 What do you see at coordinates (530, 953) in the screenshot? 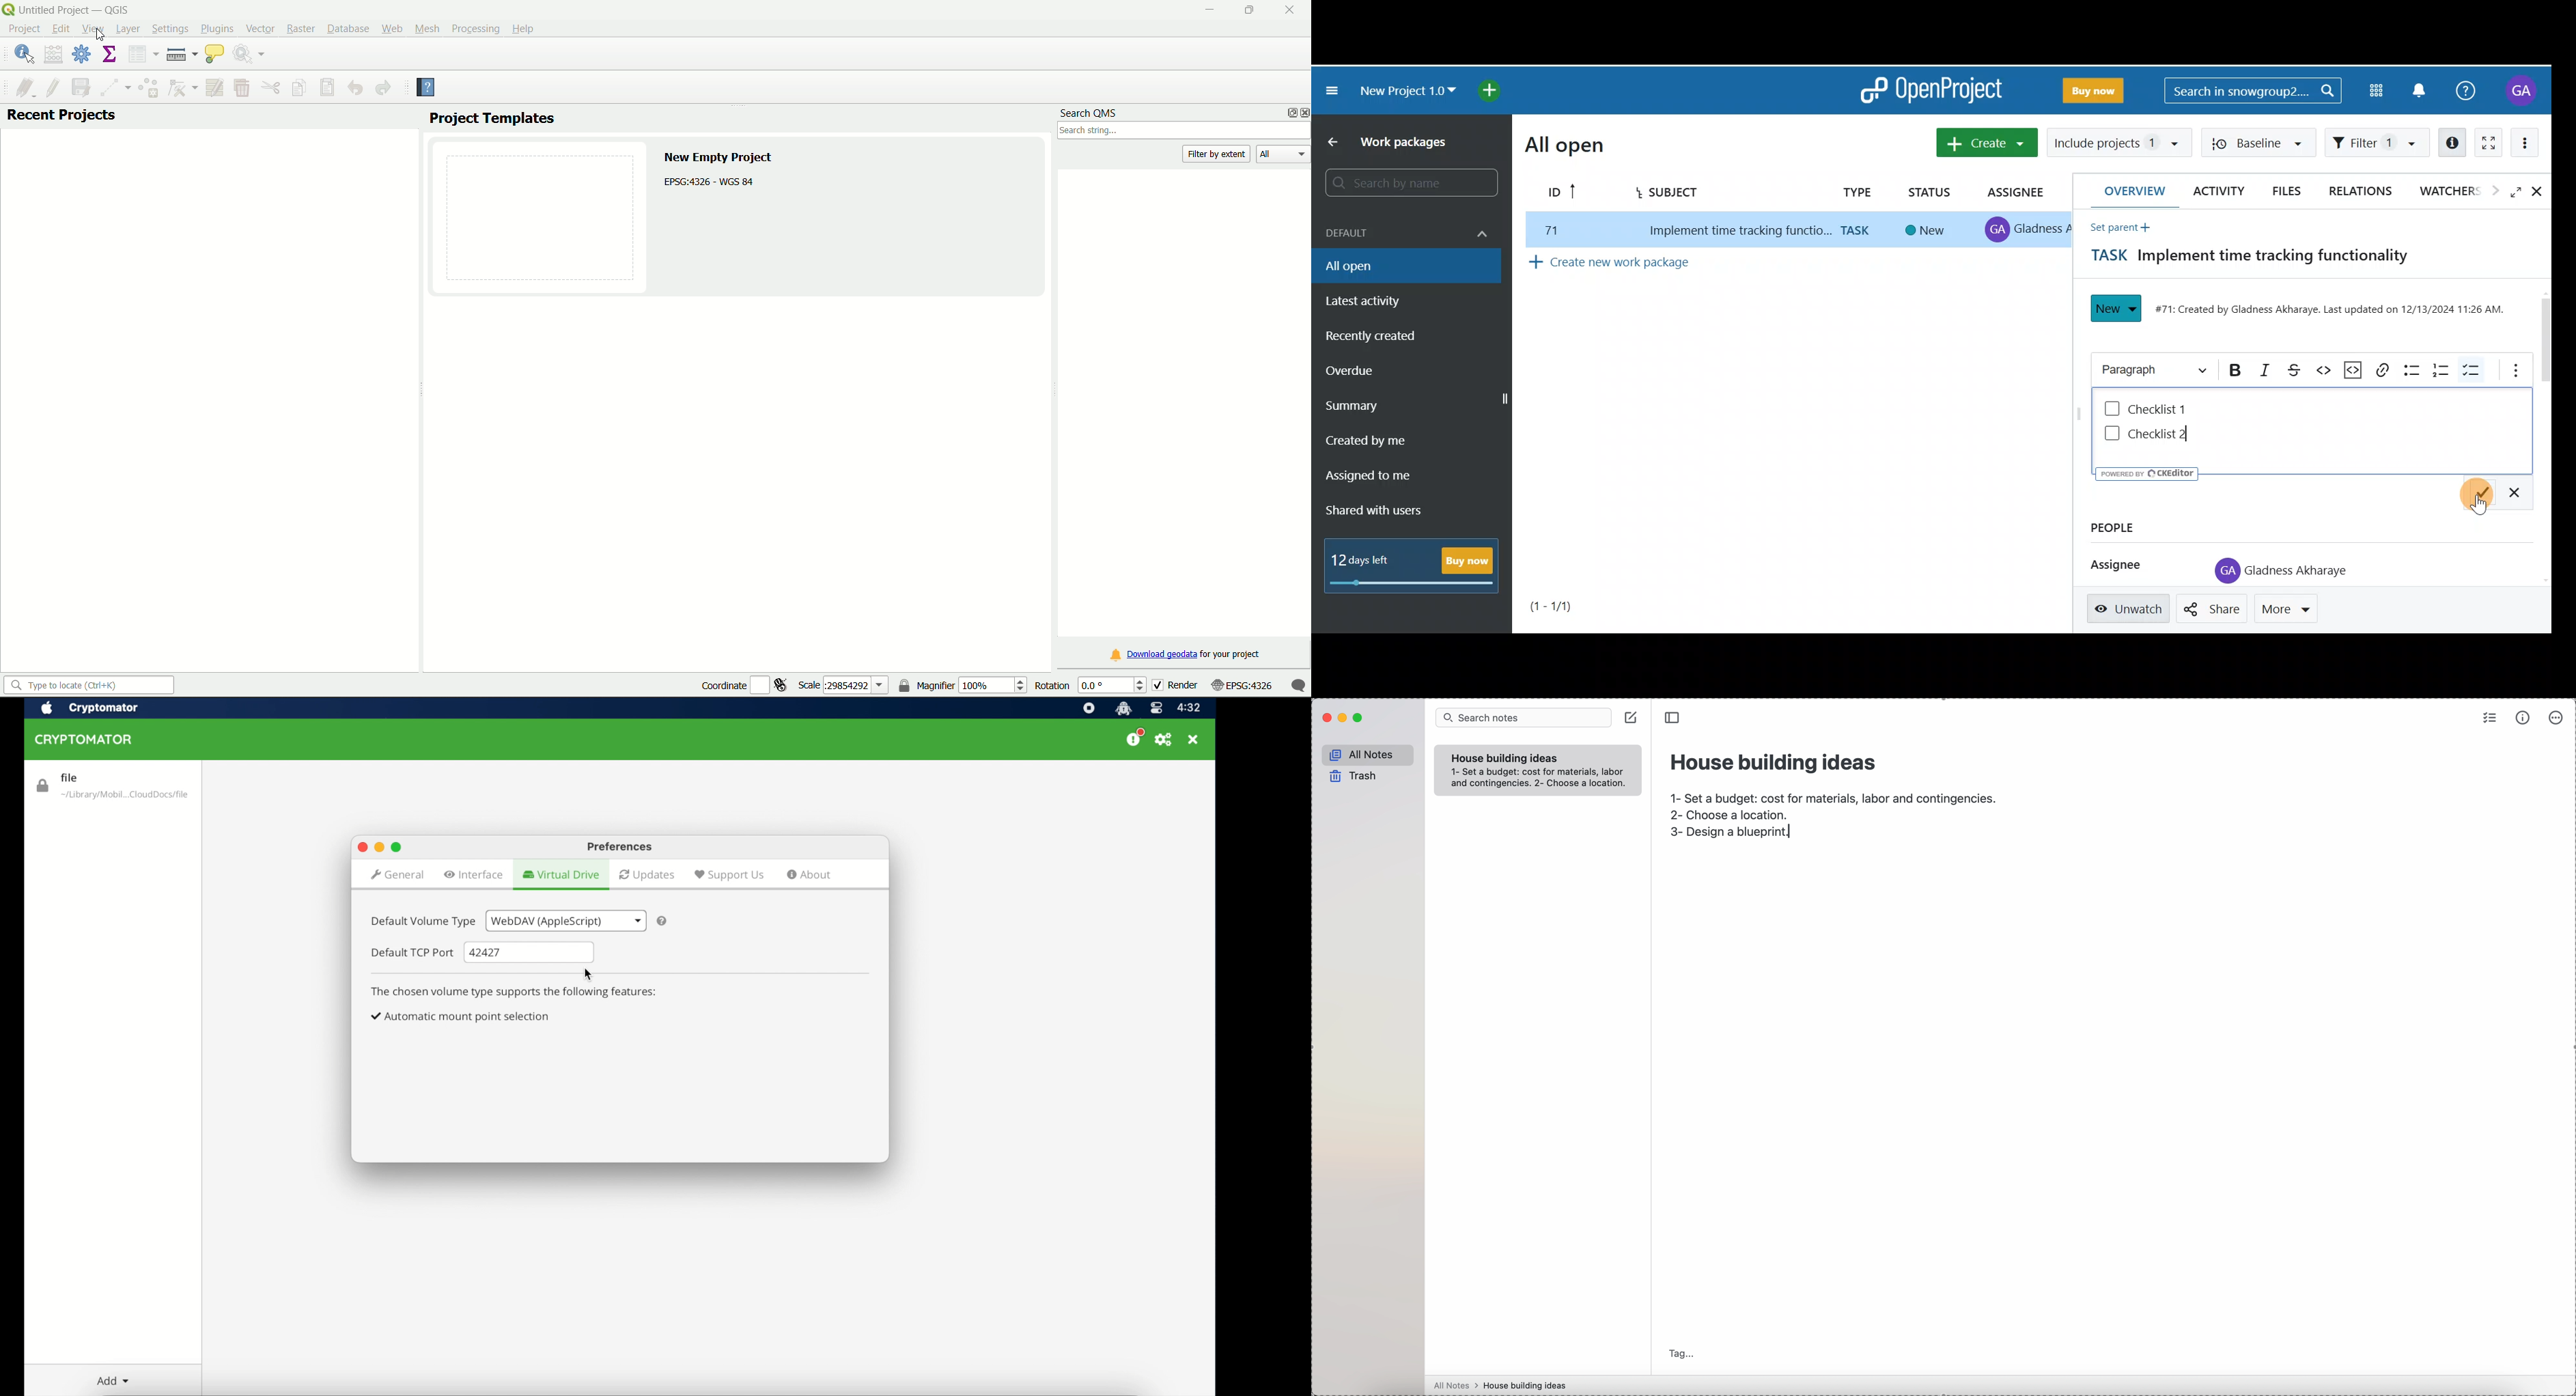
I see `42427` at bounding box center [530, 953].